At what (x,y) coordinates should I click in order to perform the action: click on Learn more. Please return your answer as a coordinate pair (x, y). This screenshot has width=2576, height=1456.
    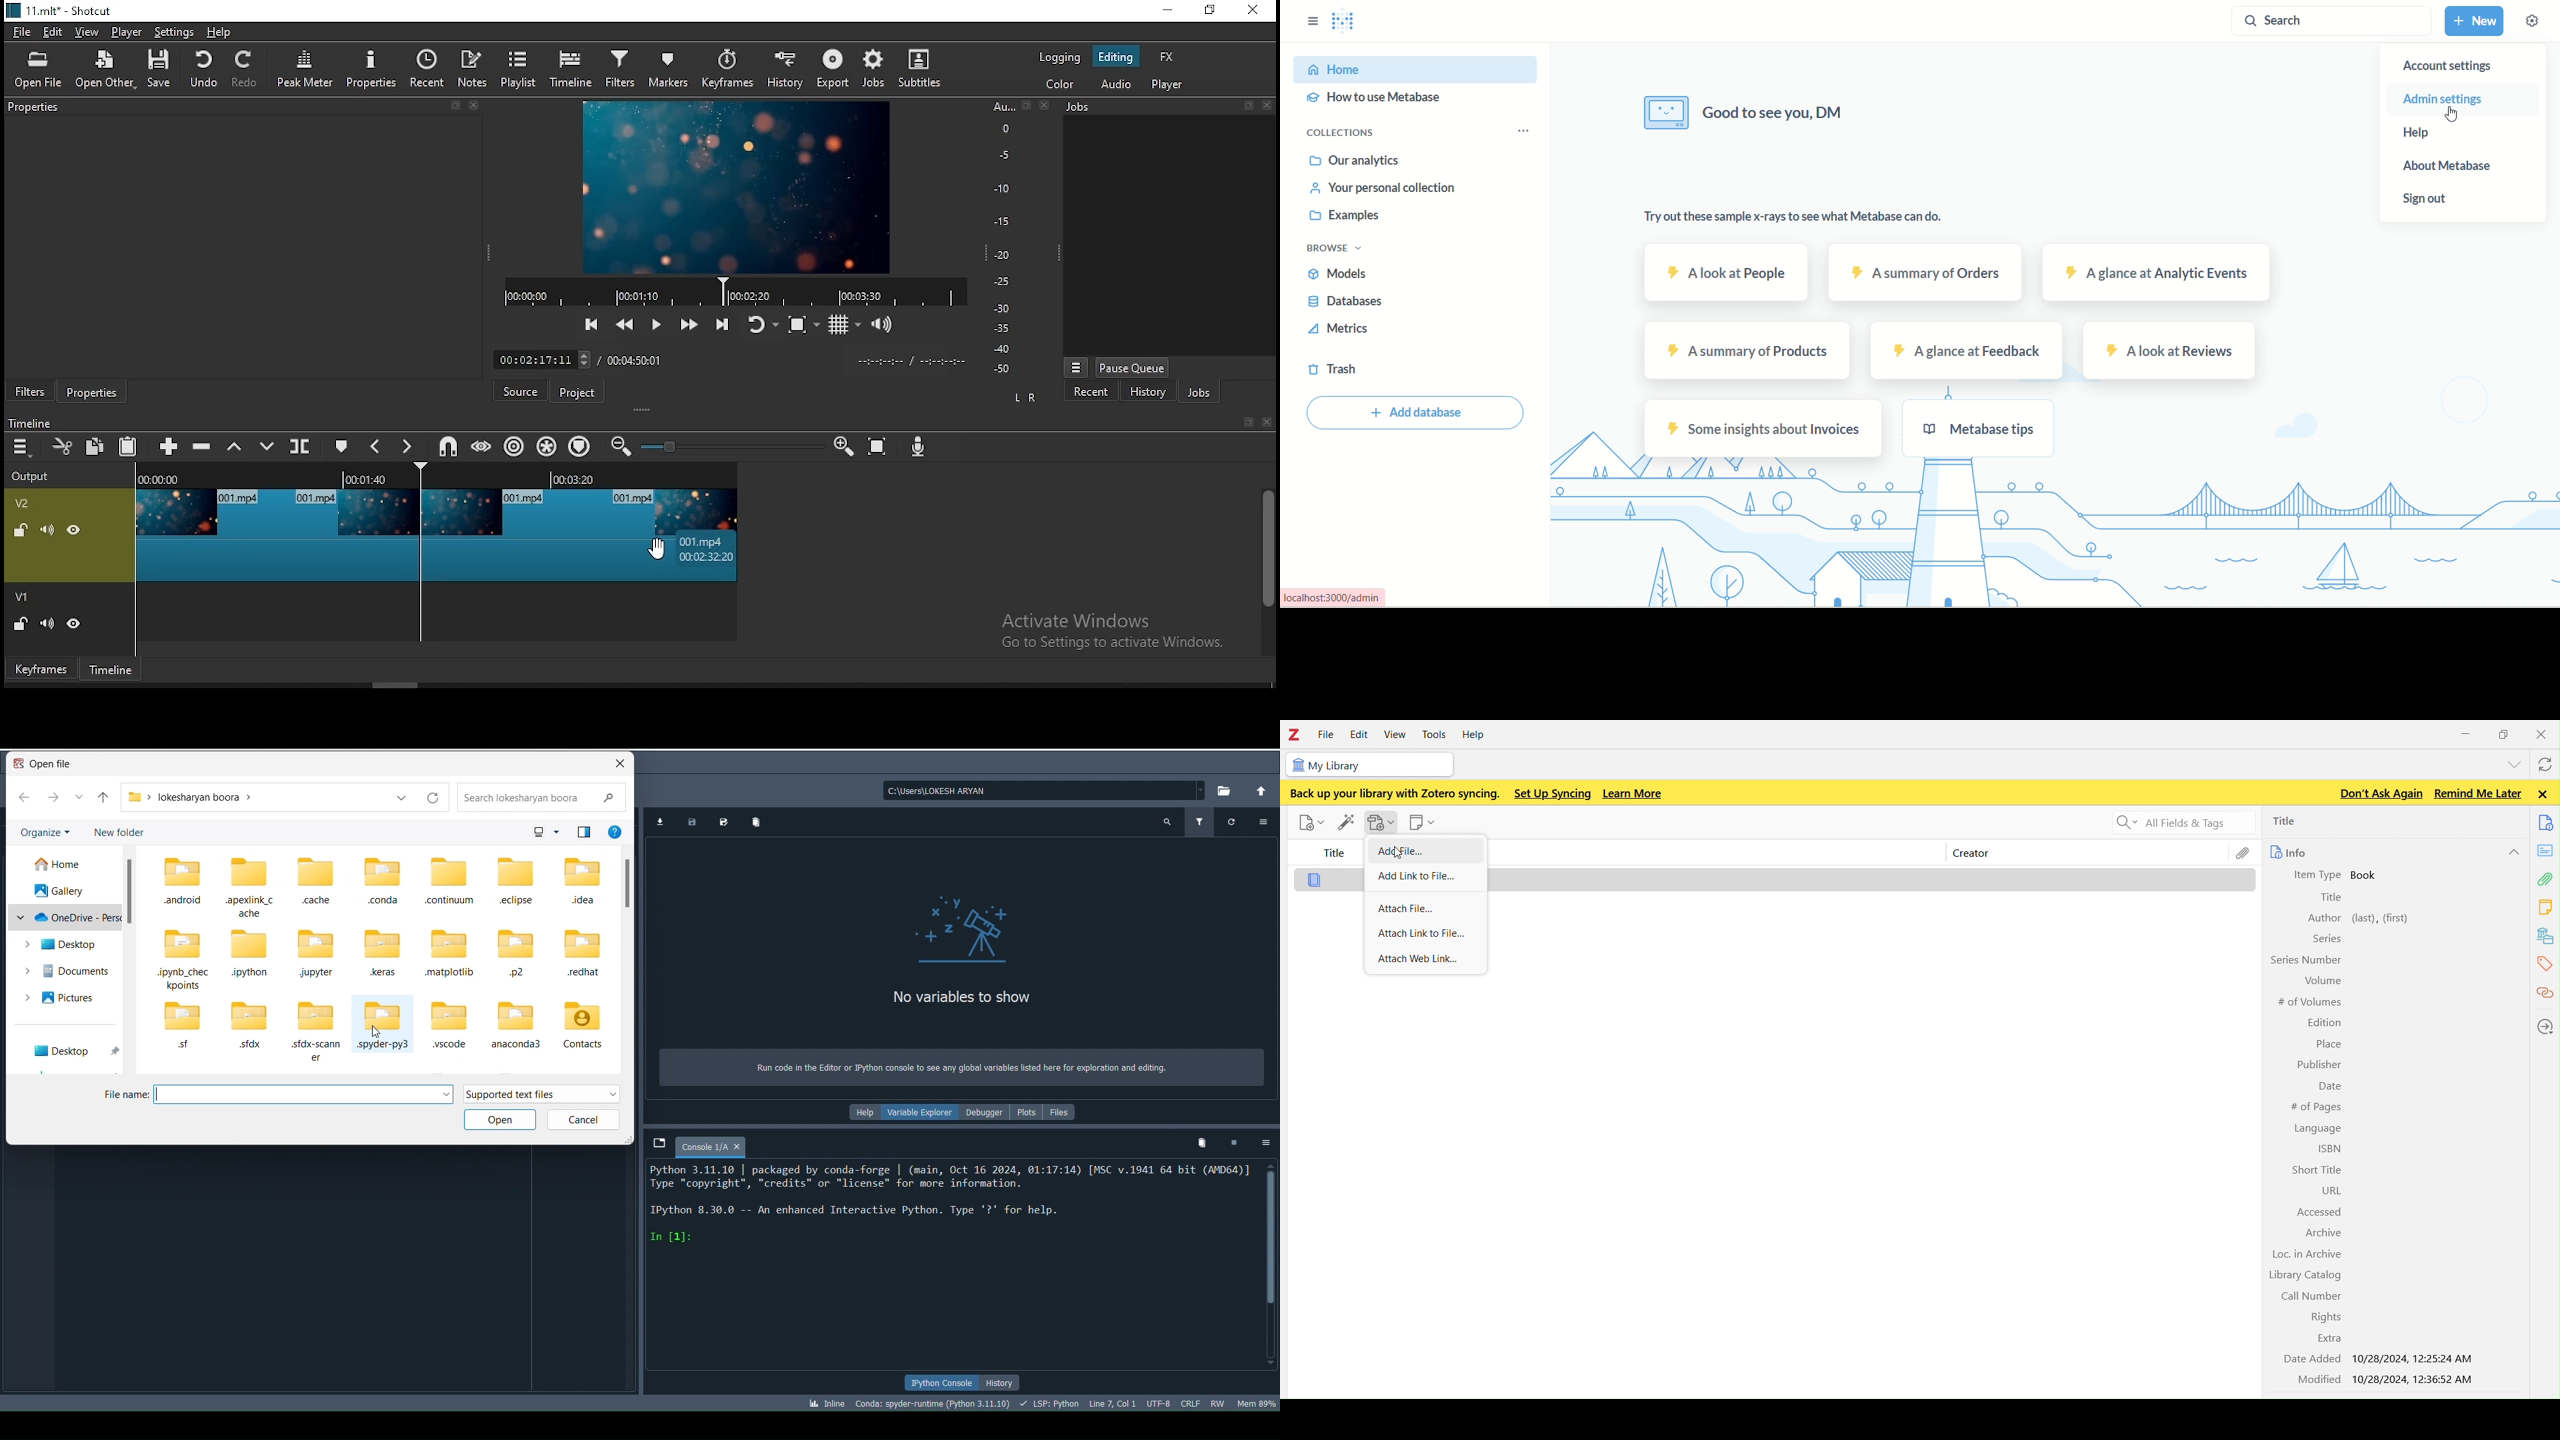
    Looking at the image, I should click on (1633, 793).